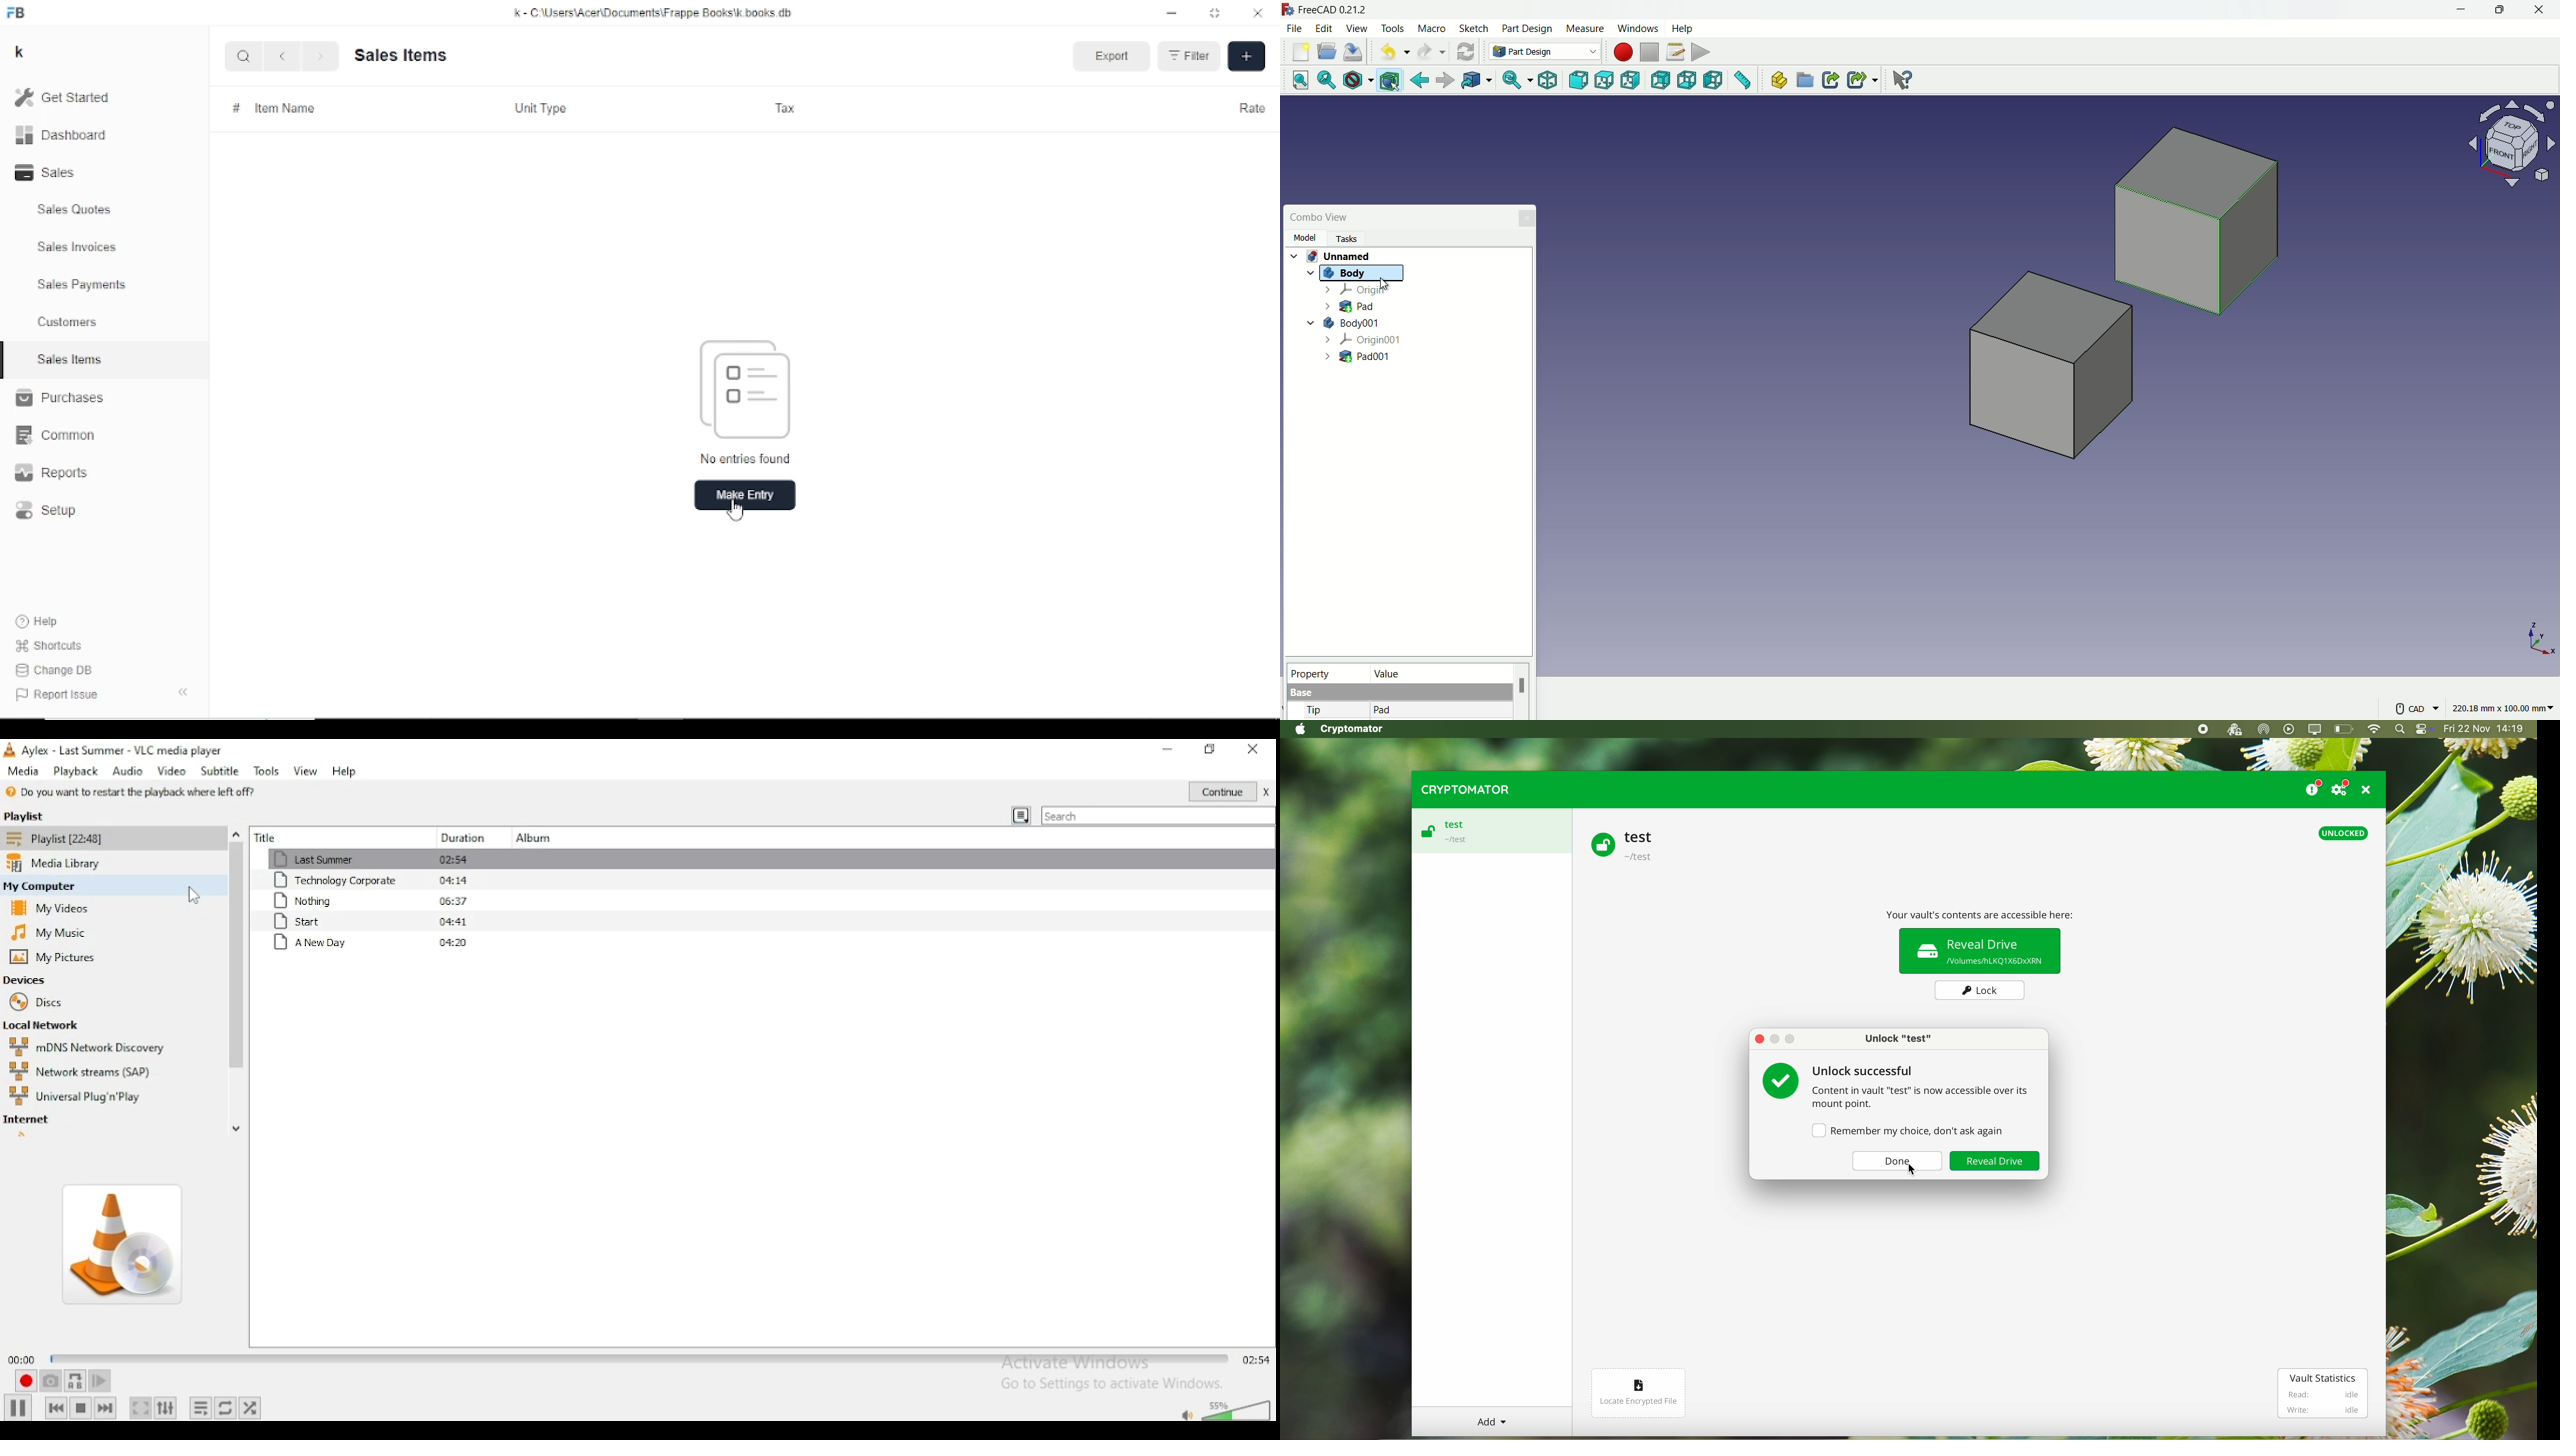 This screenshot has width=2576, height=1456. What do you see at coordinates (18, 14) in the screenshot?
I see `FB` at bounding box center [18, 14].